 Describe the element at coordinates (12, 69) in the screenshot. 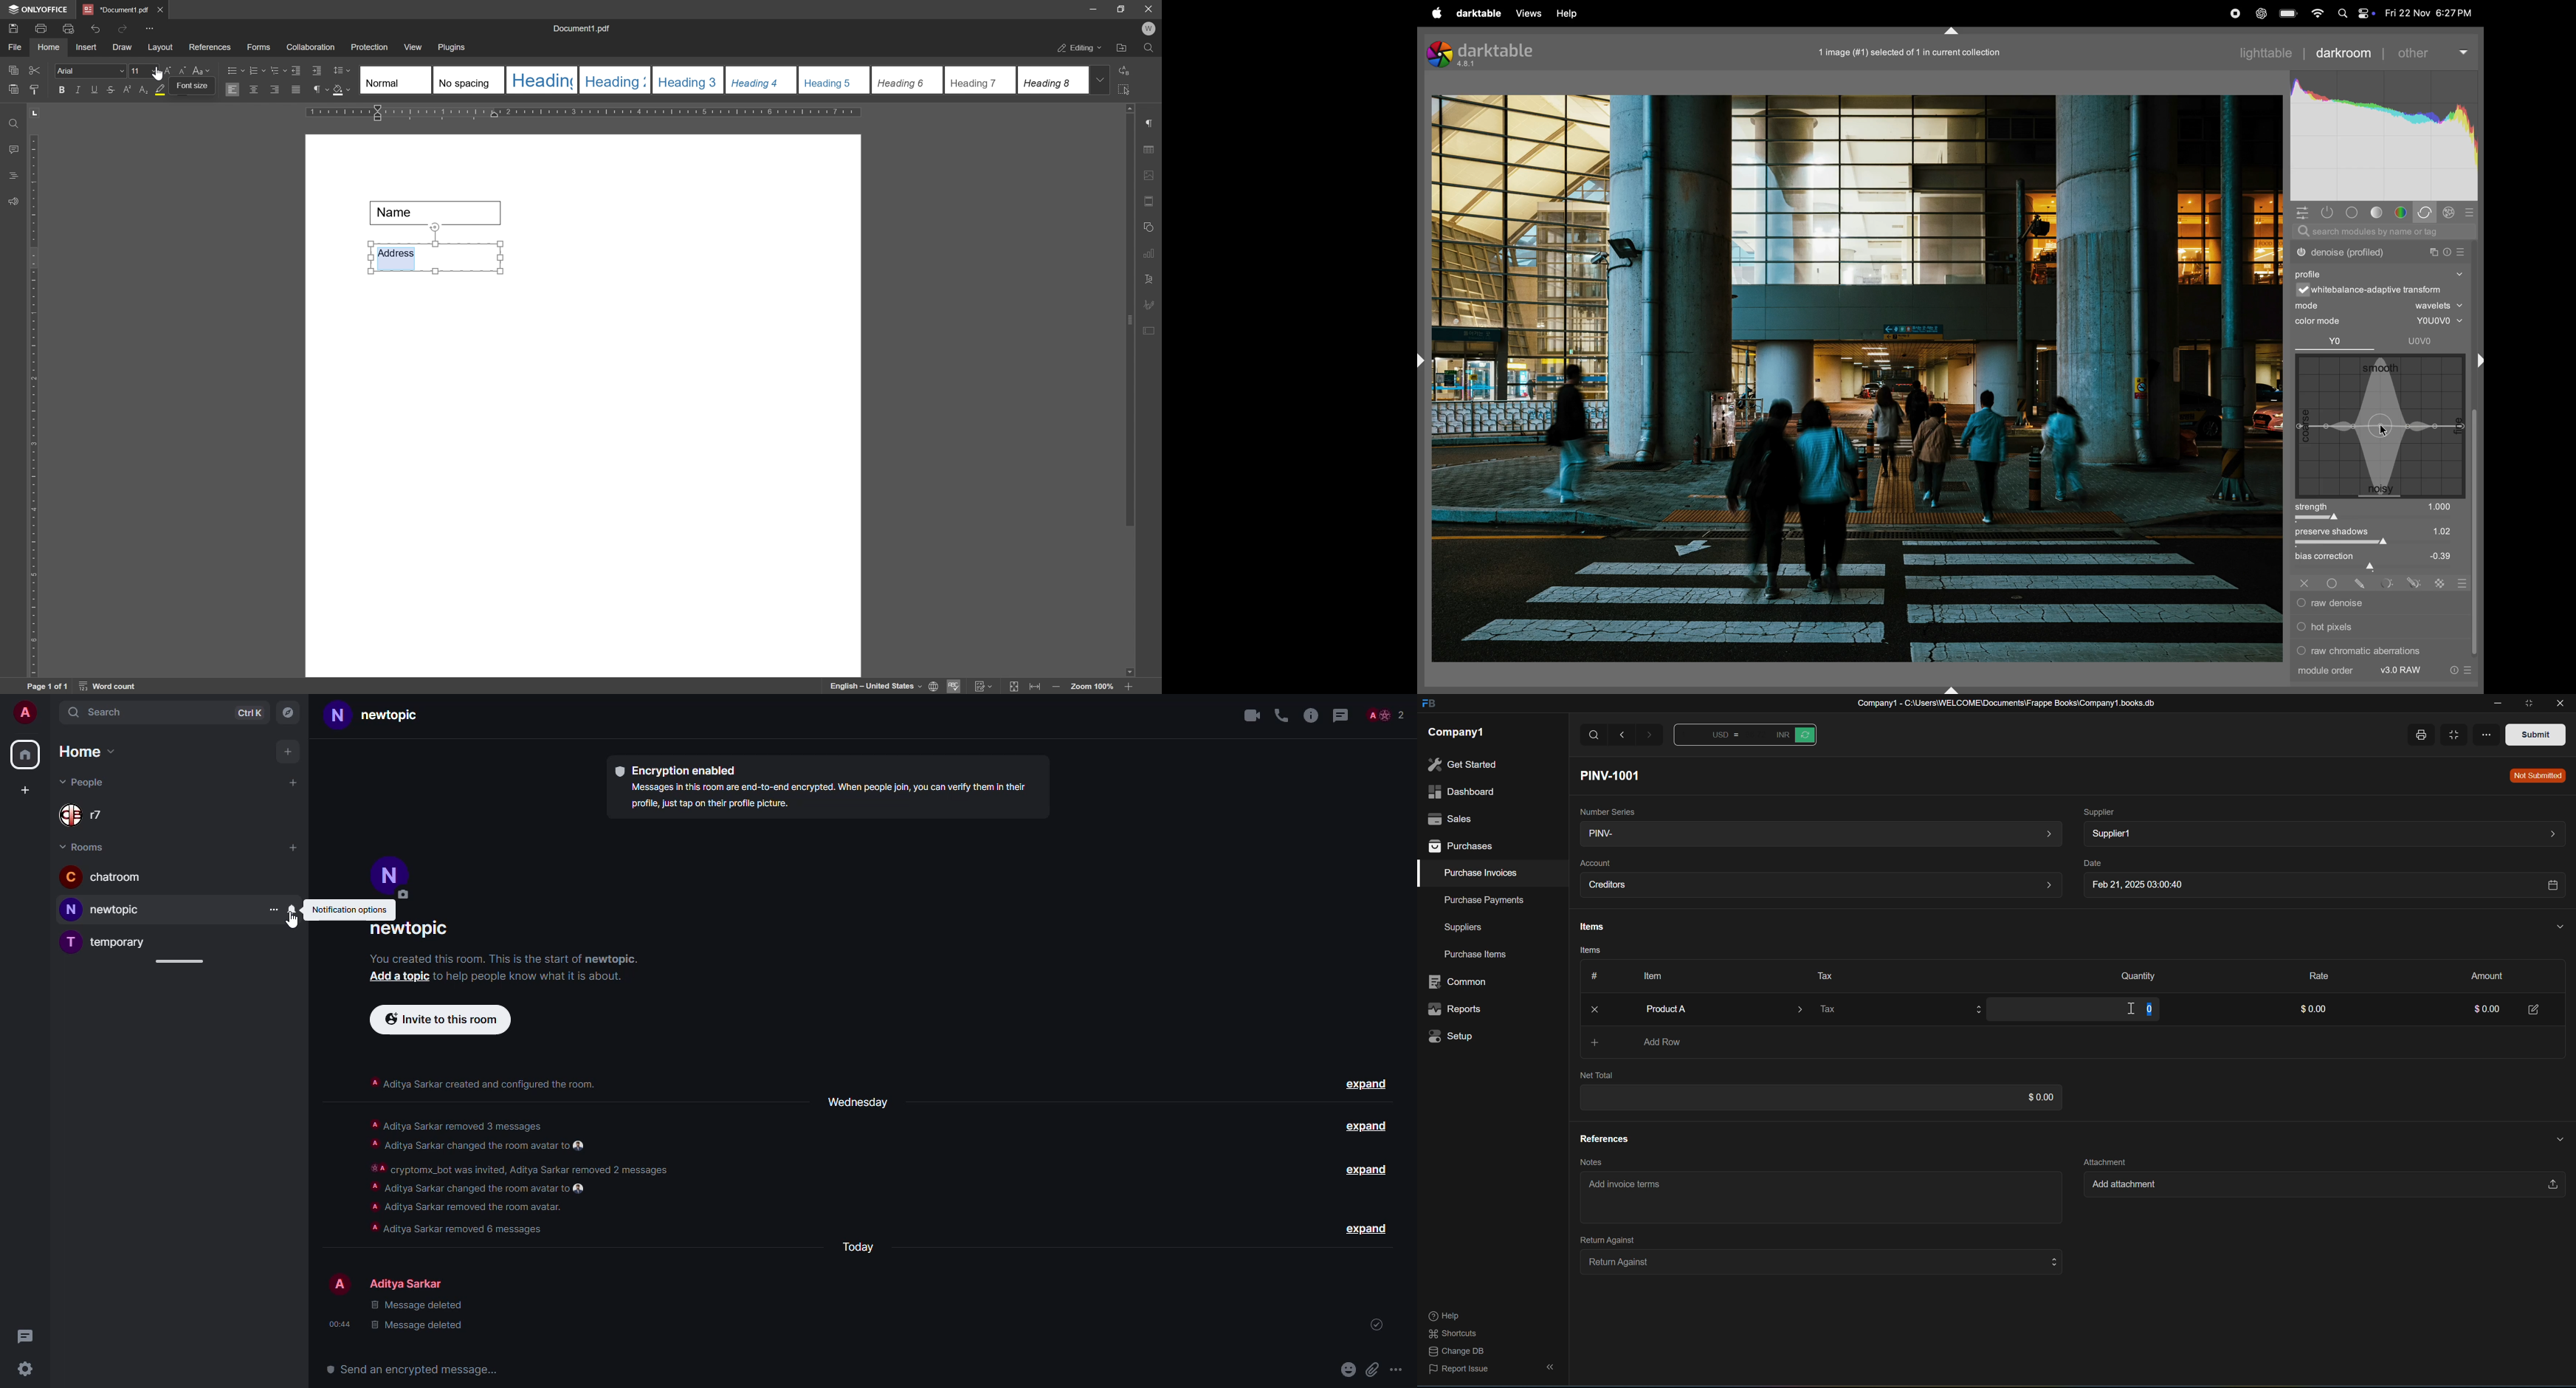

I see `copy` at that location.